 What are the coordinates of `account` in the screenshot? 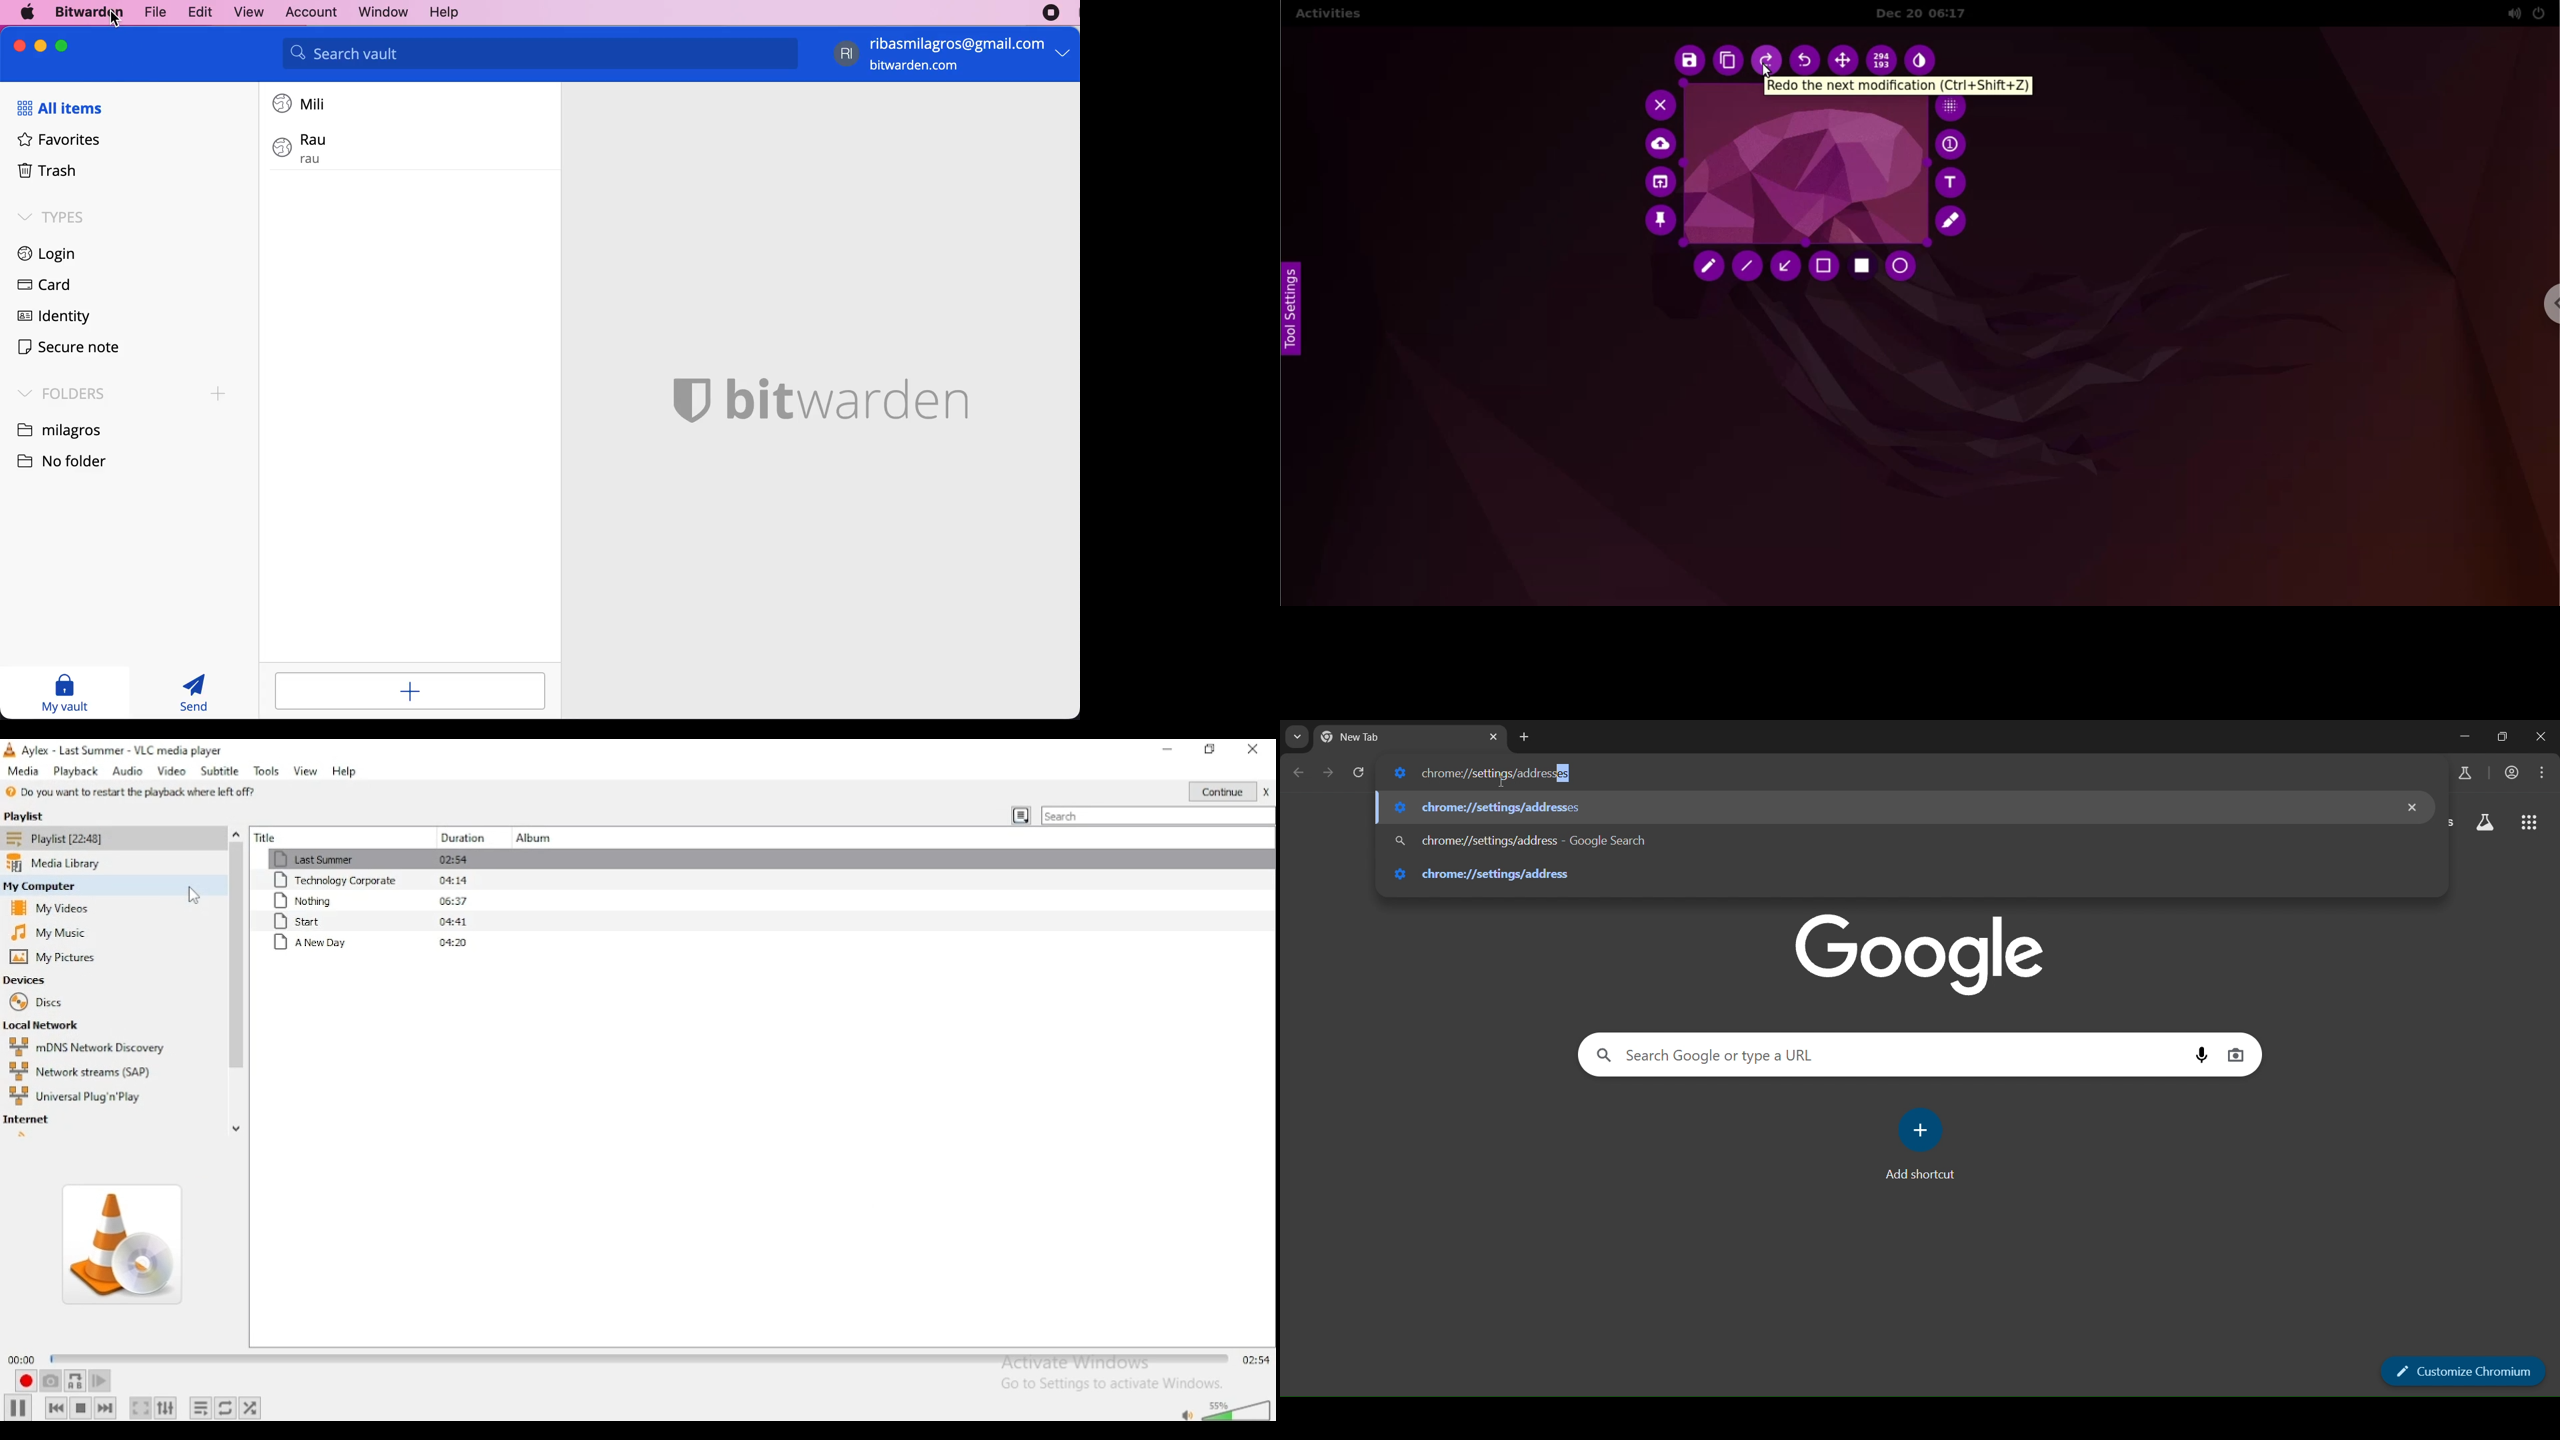 It's located at (307, 11).